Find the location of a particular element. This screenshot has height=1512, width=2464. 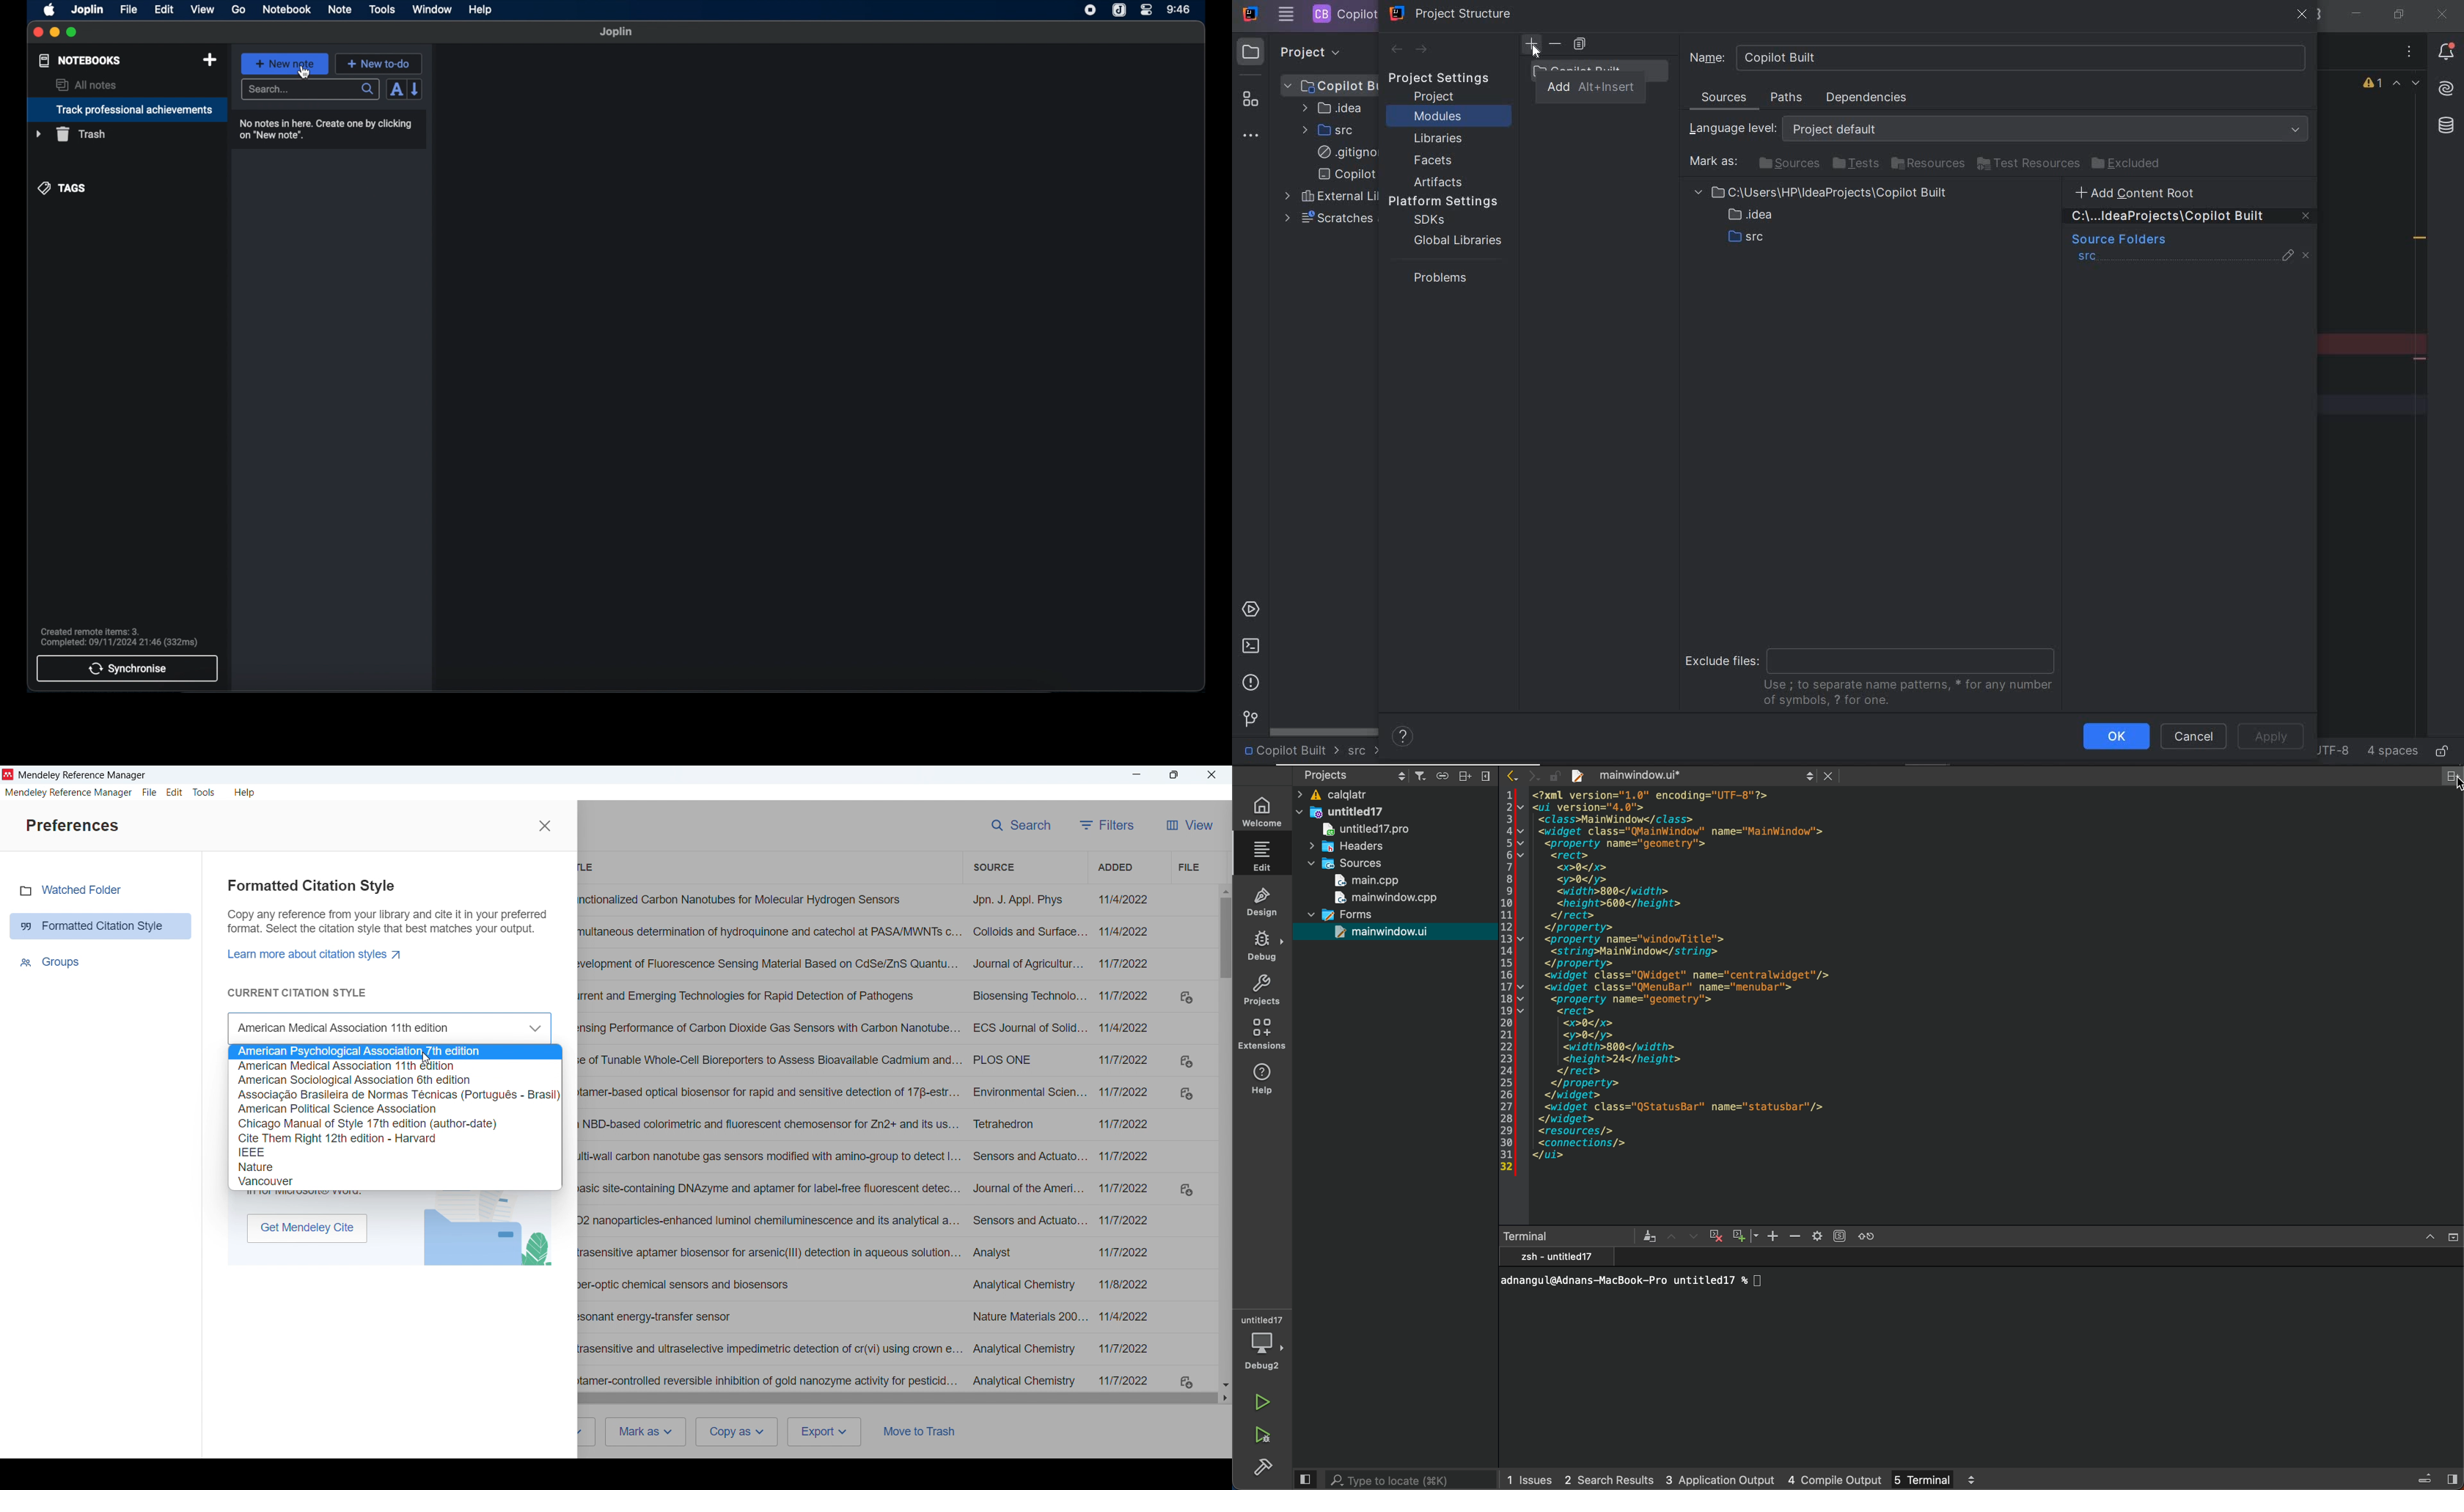

apple icon is located at coordinates (50, 10).